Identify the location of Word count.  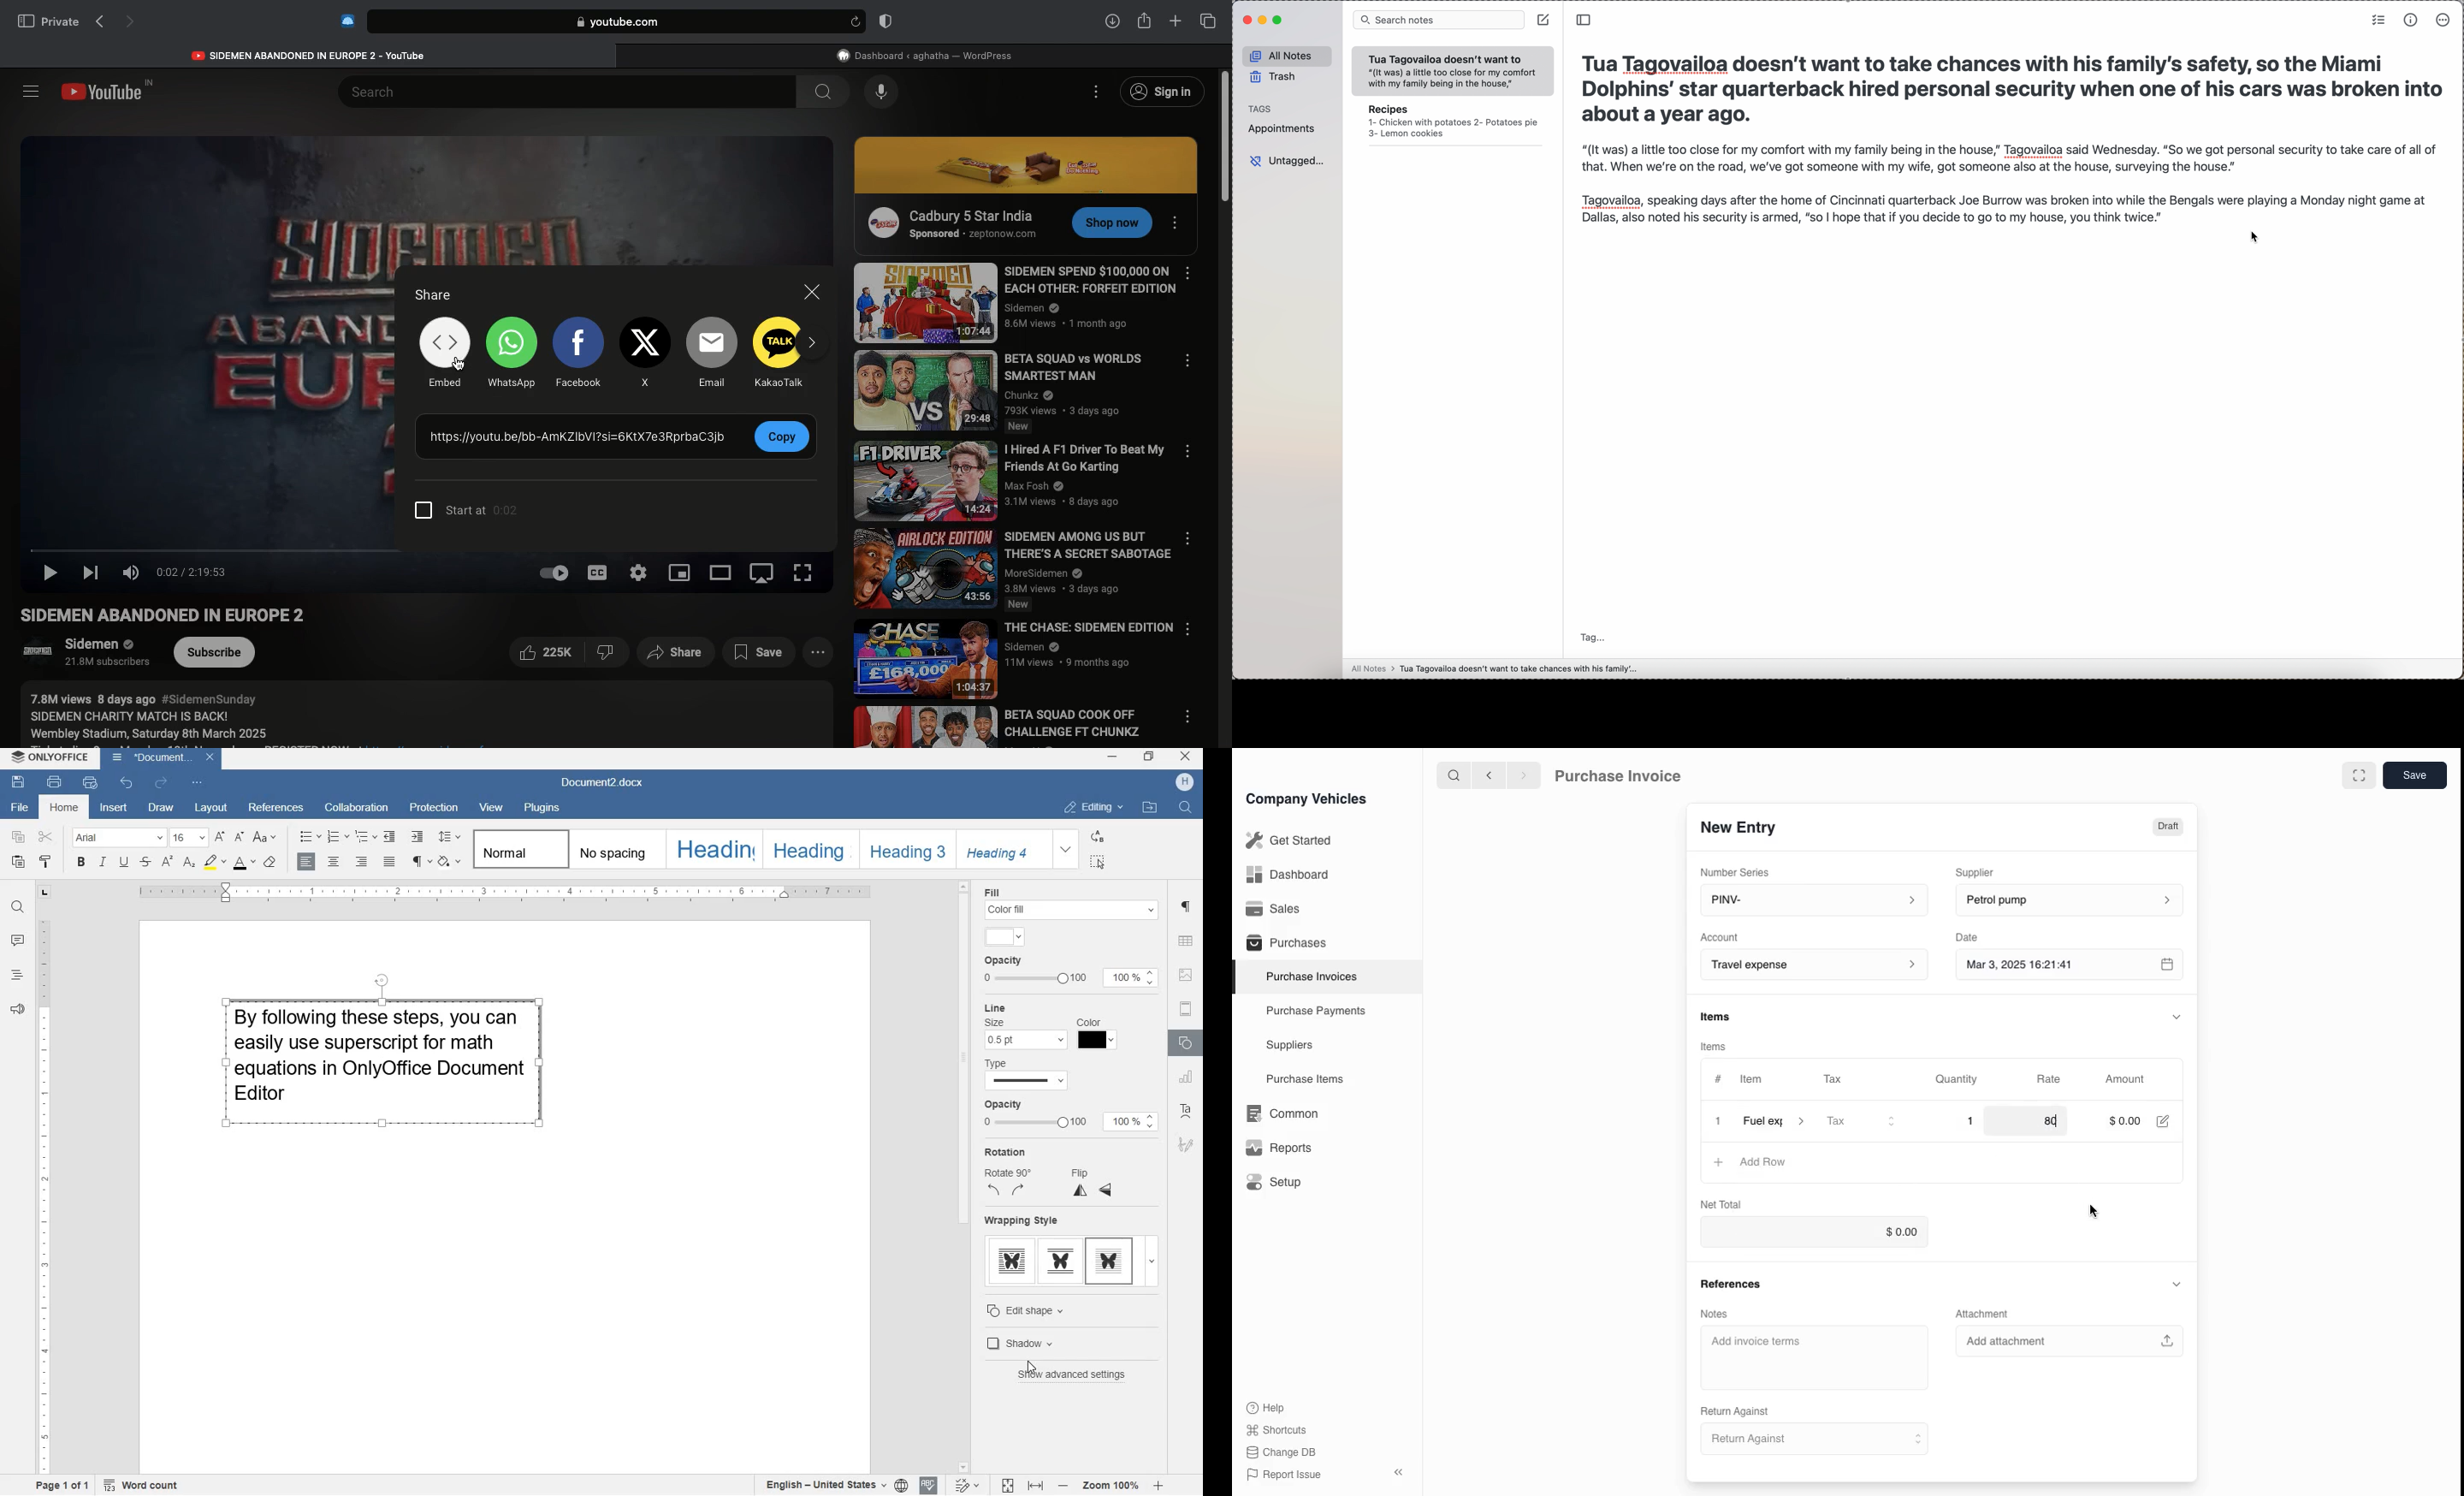
(140, 1485).